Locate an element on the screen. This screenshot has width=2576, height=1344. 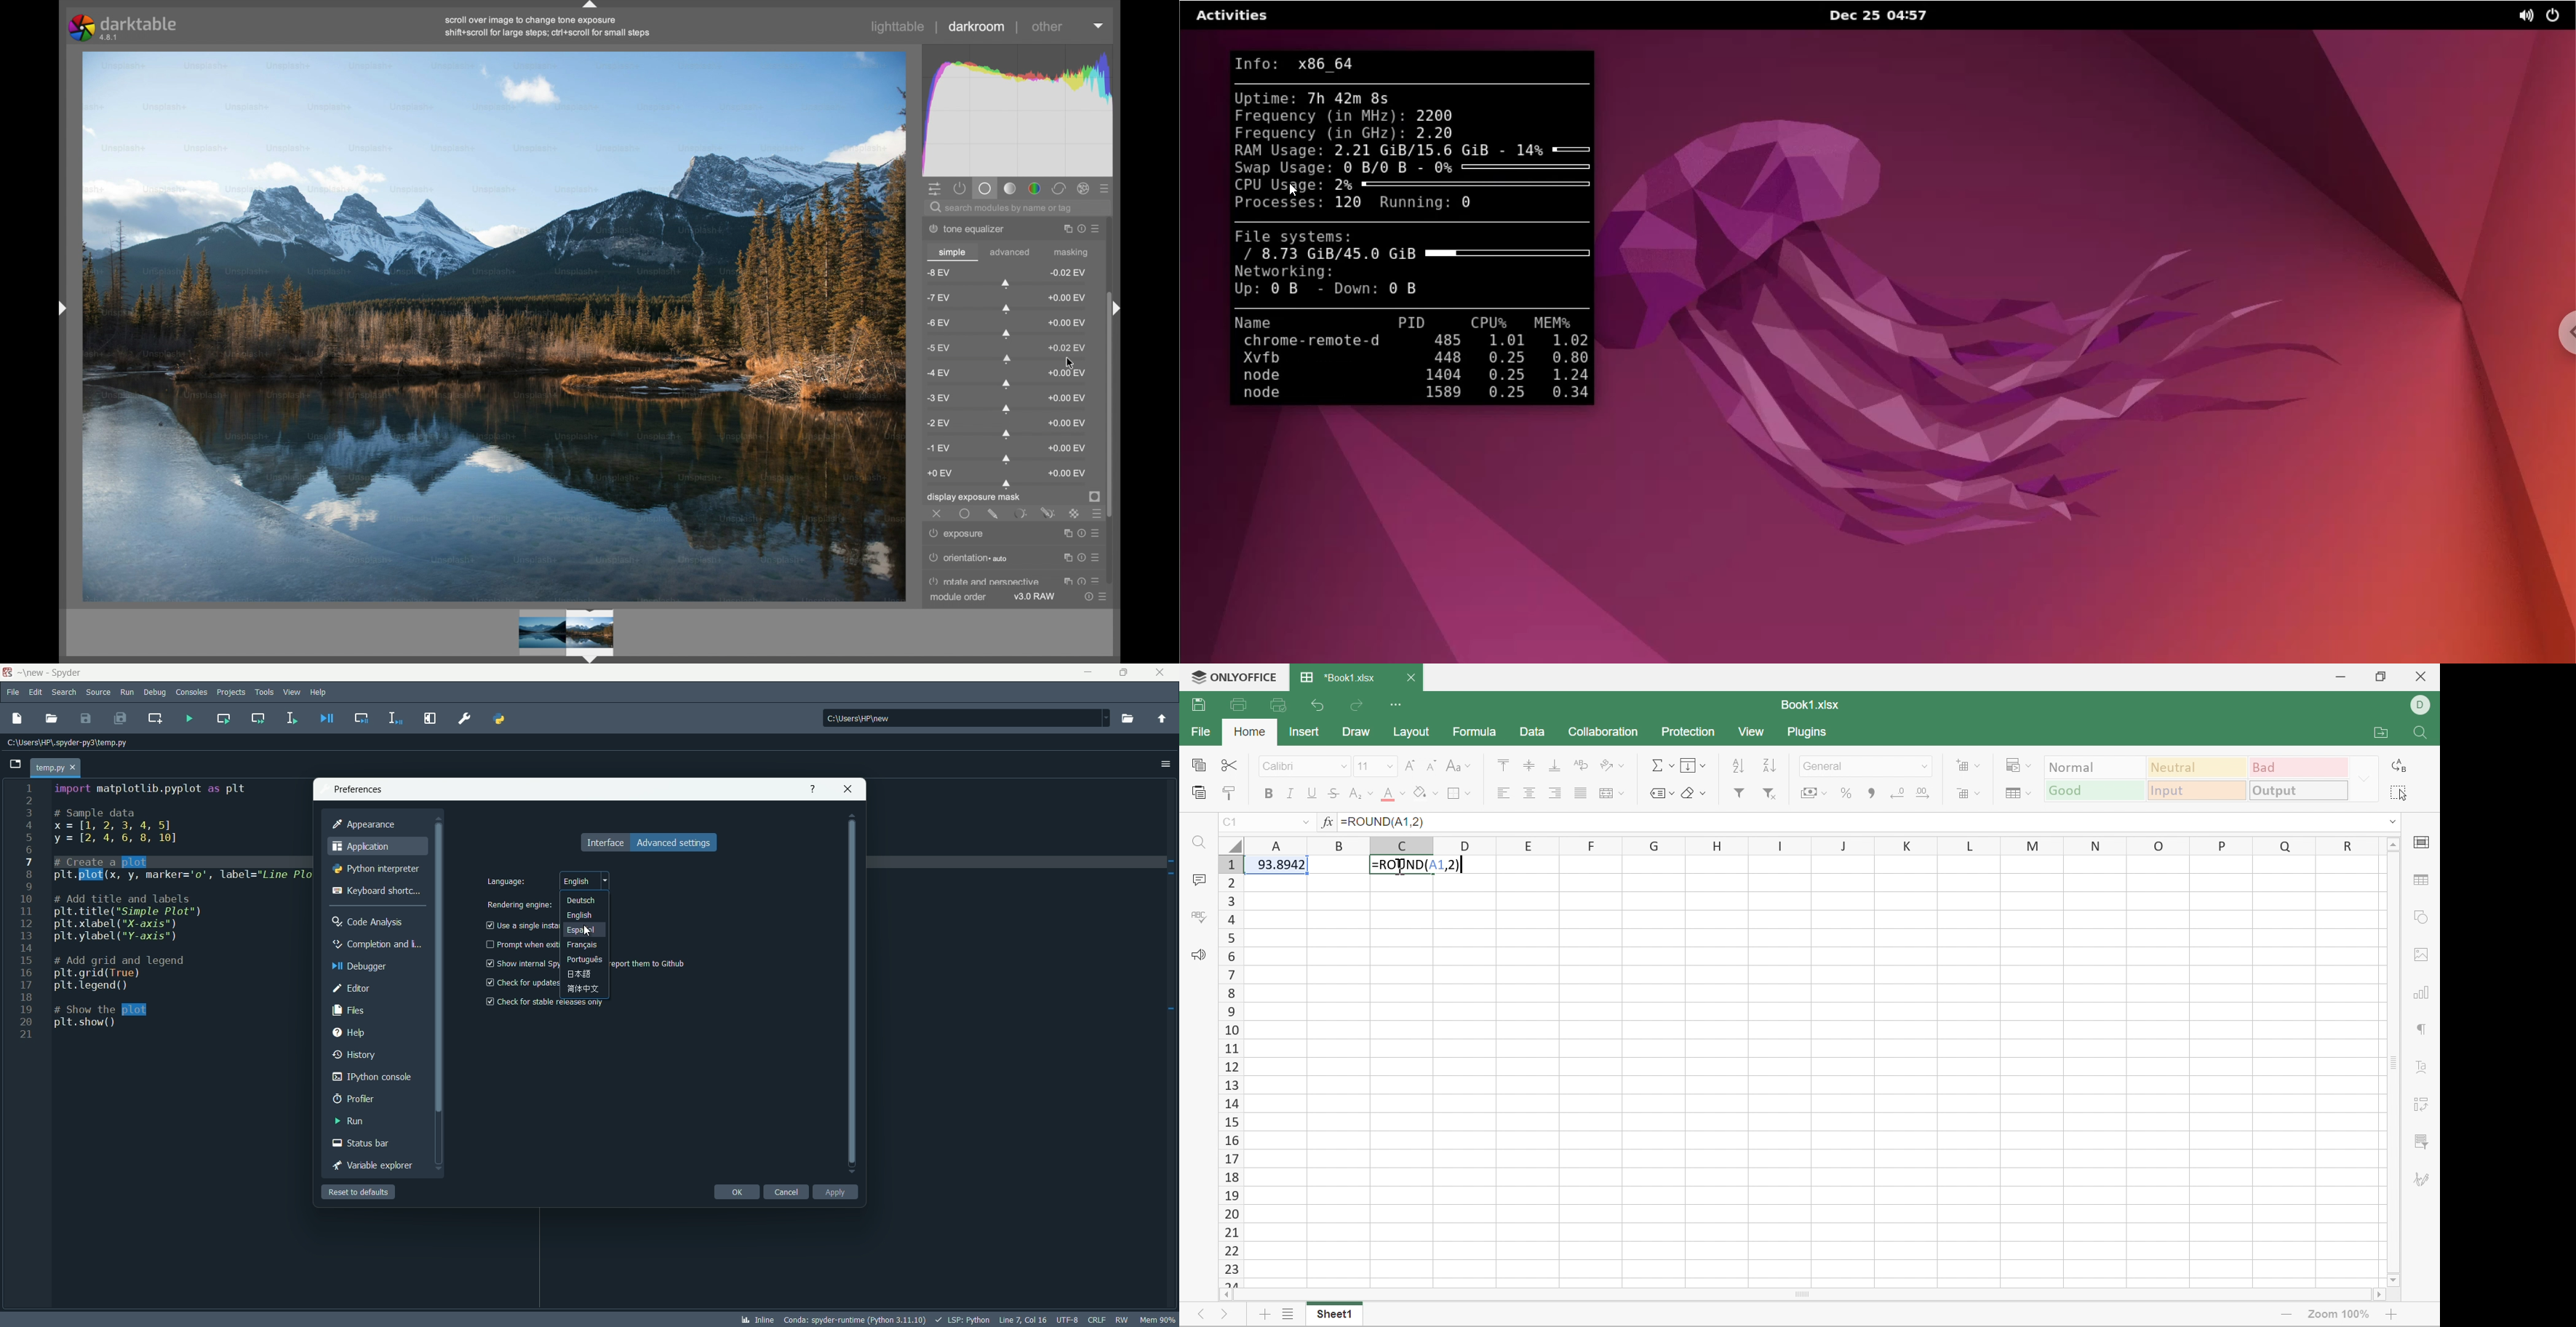
run file is located at coordinates (189, 718).